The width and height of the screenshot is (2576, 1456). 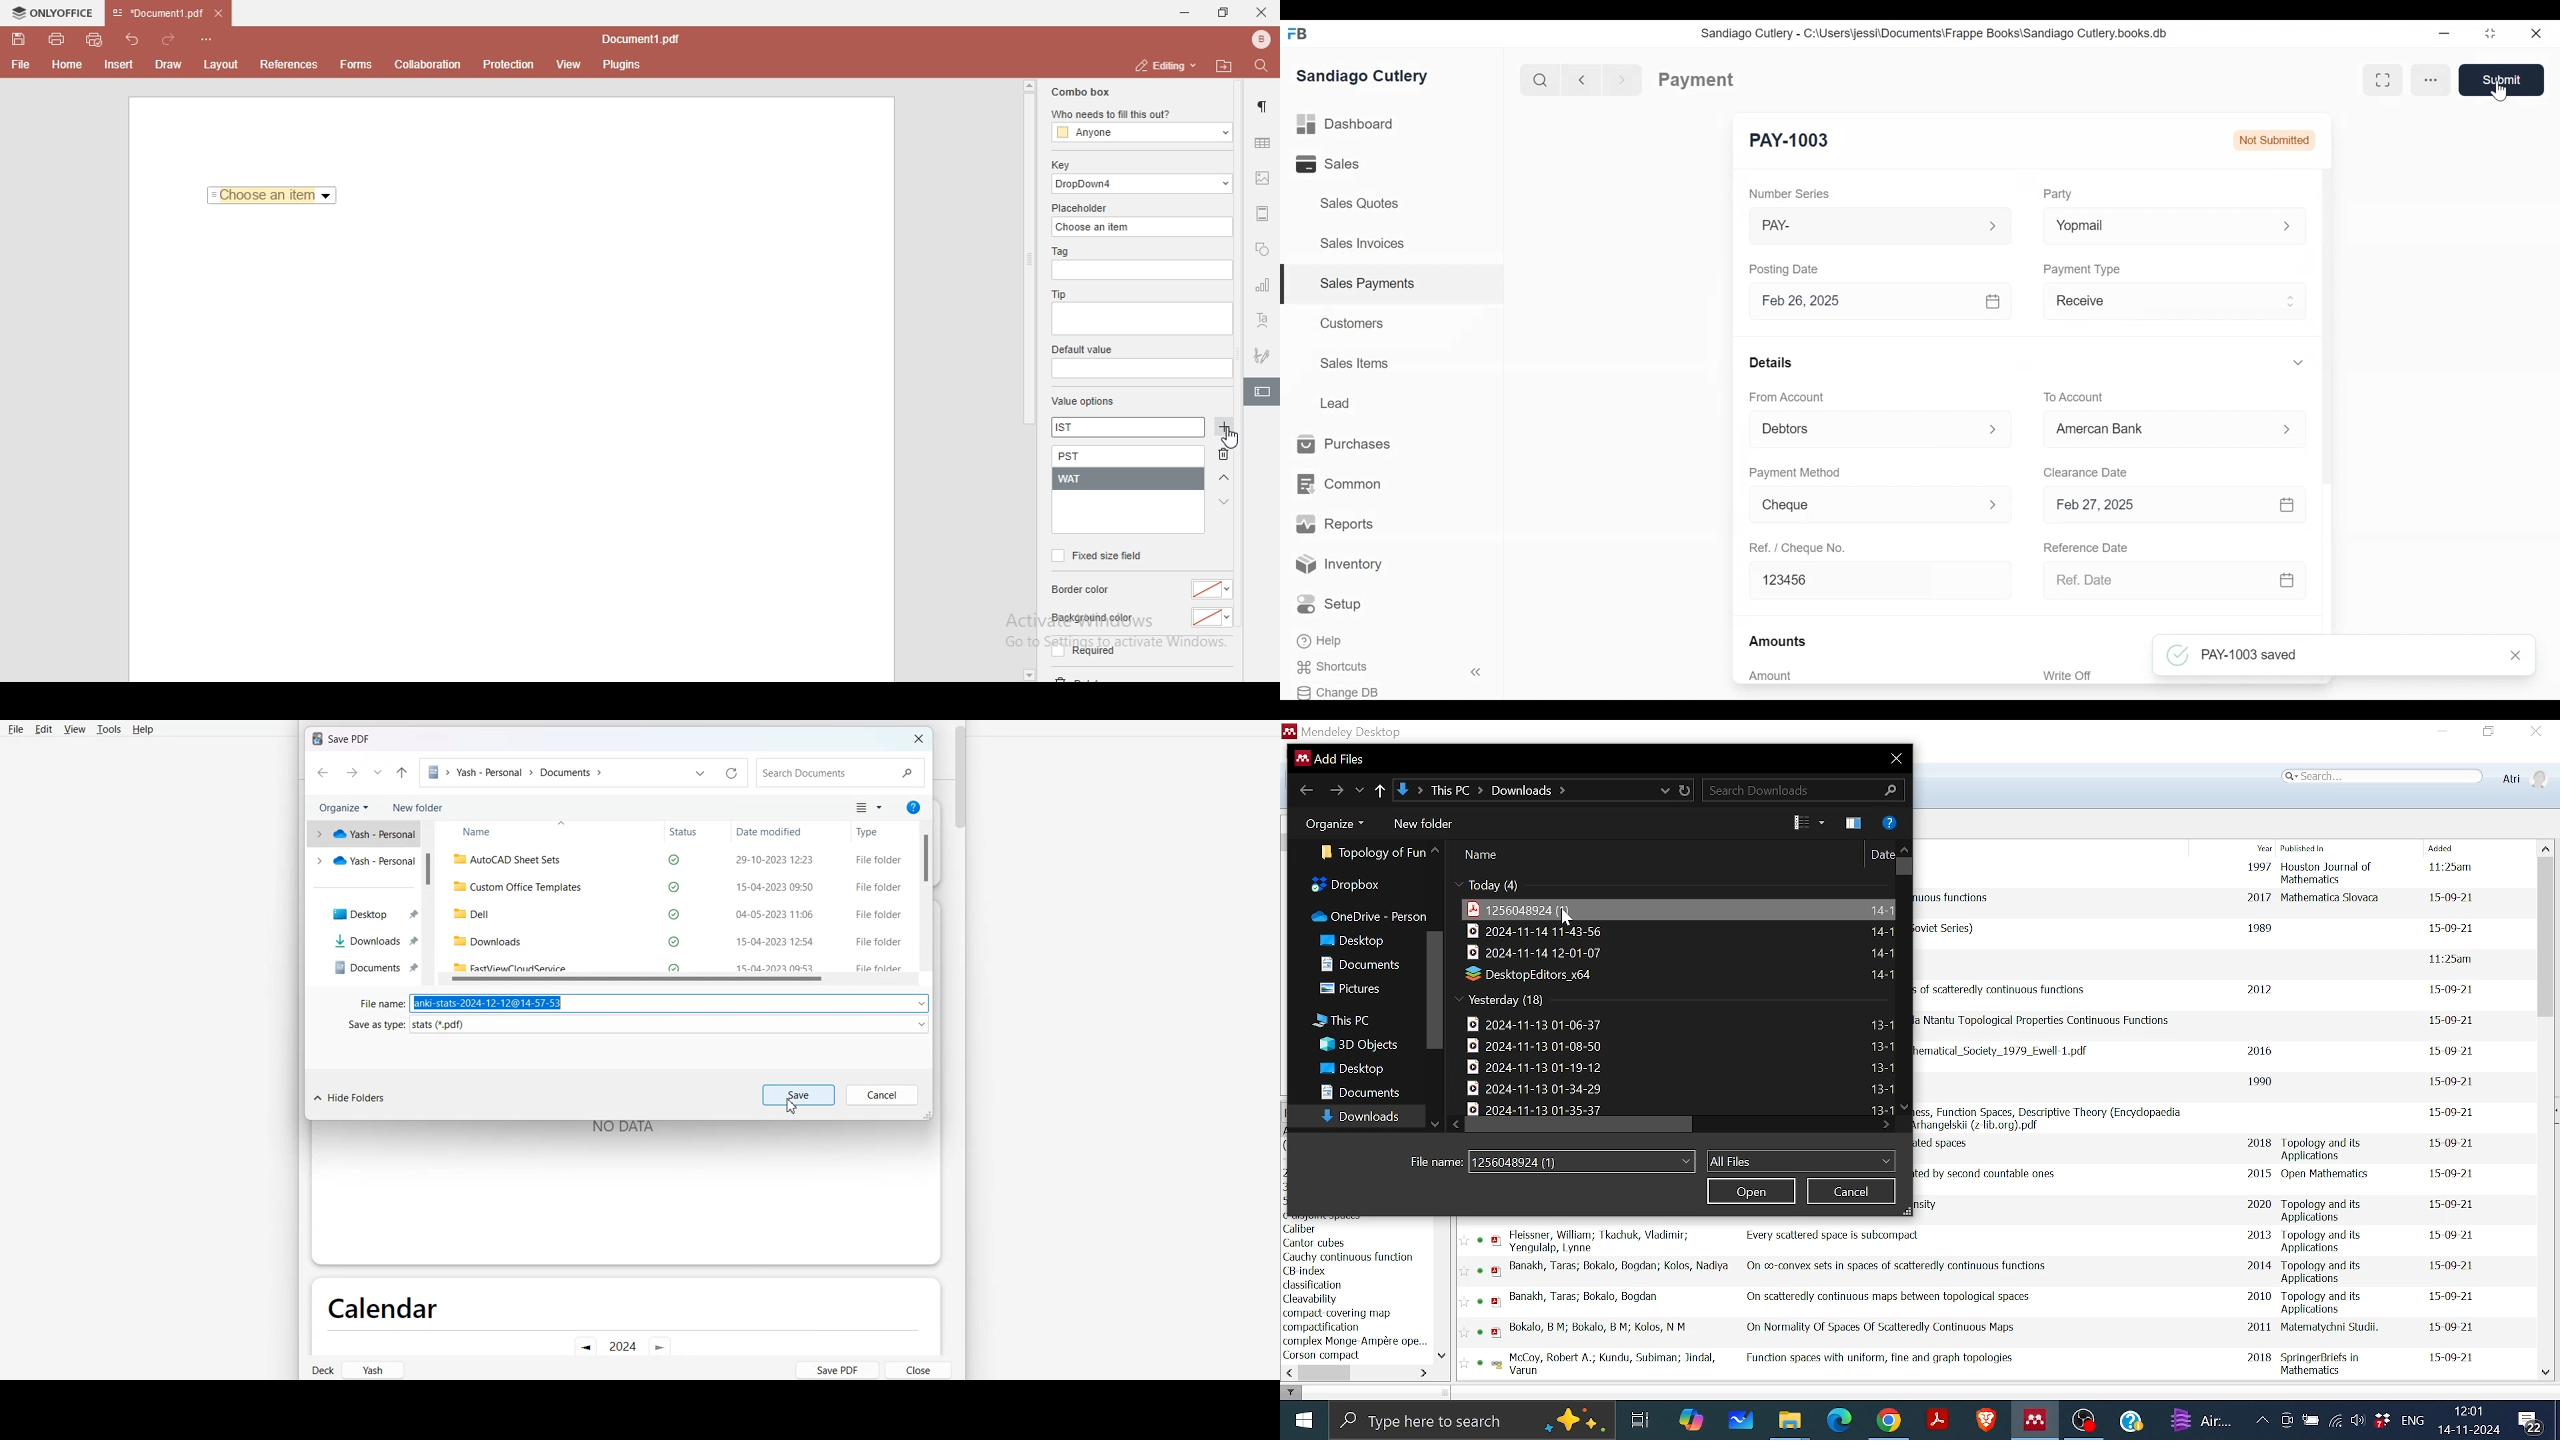 What do you see at coordinates (1262, 142) in the screenshot?
I see `table` at bounding box center [1262, 142].